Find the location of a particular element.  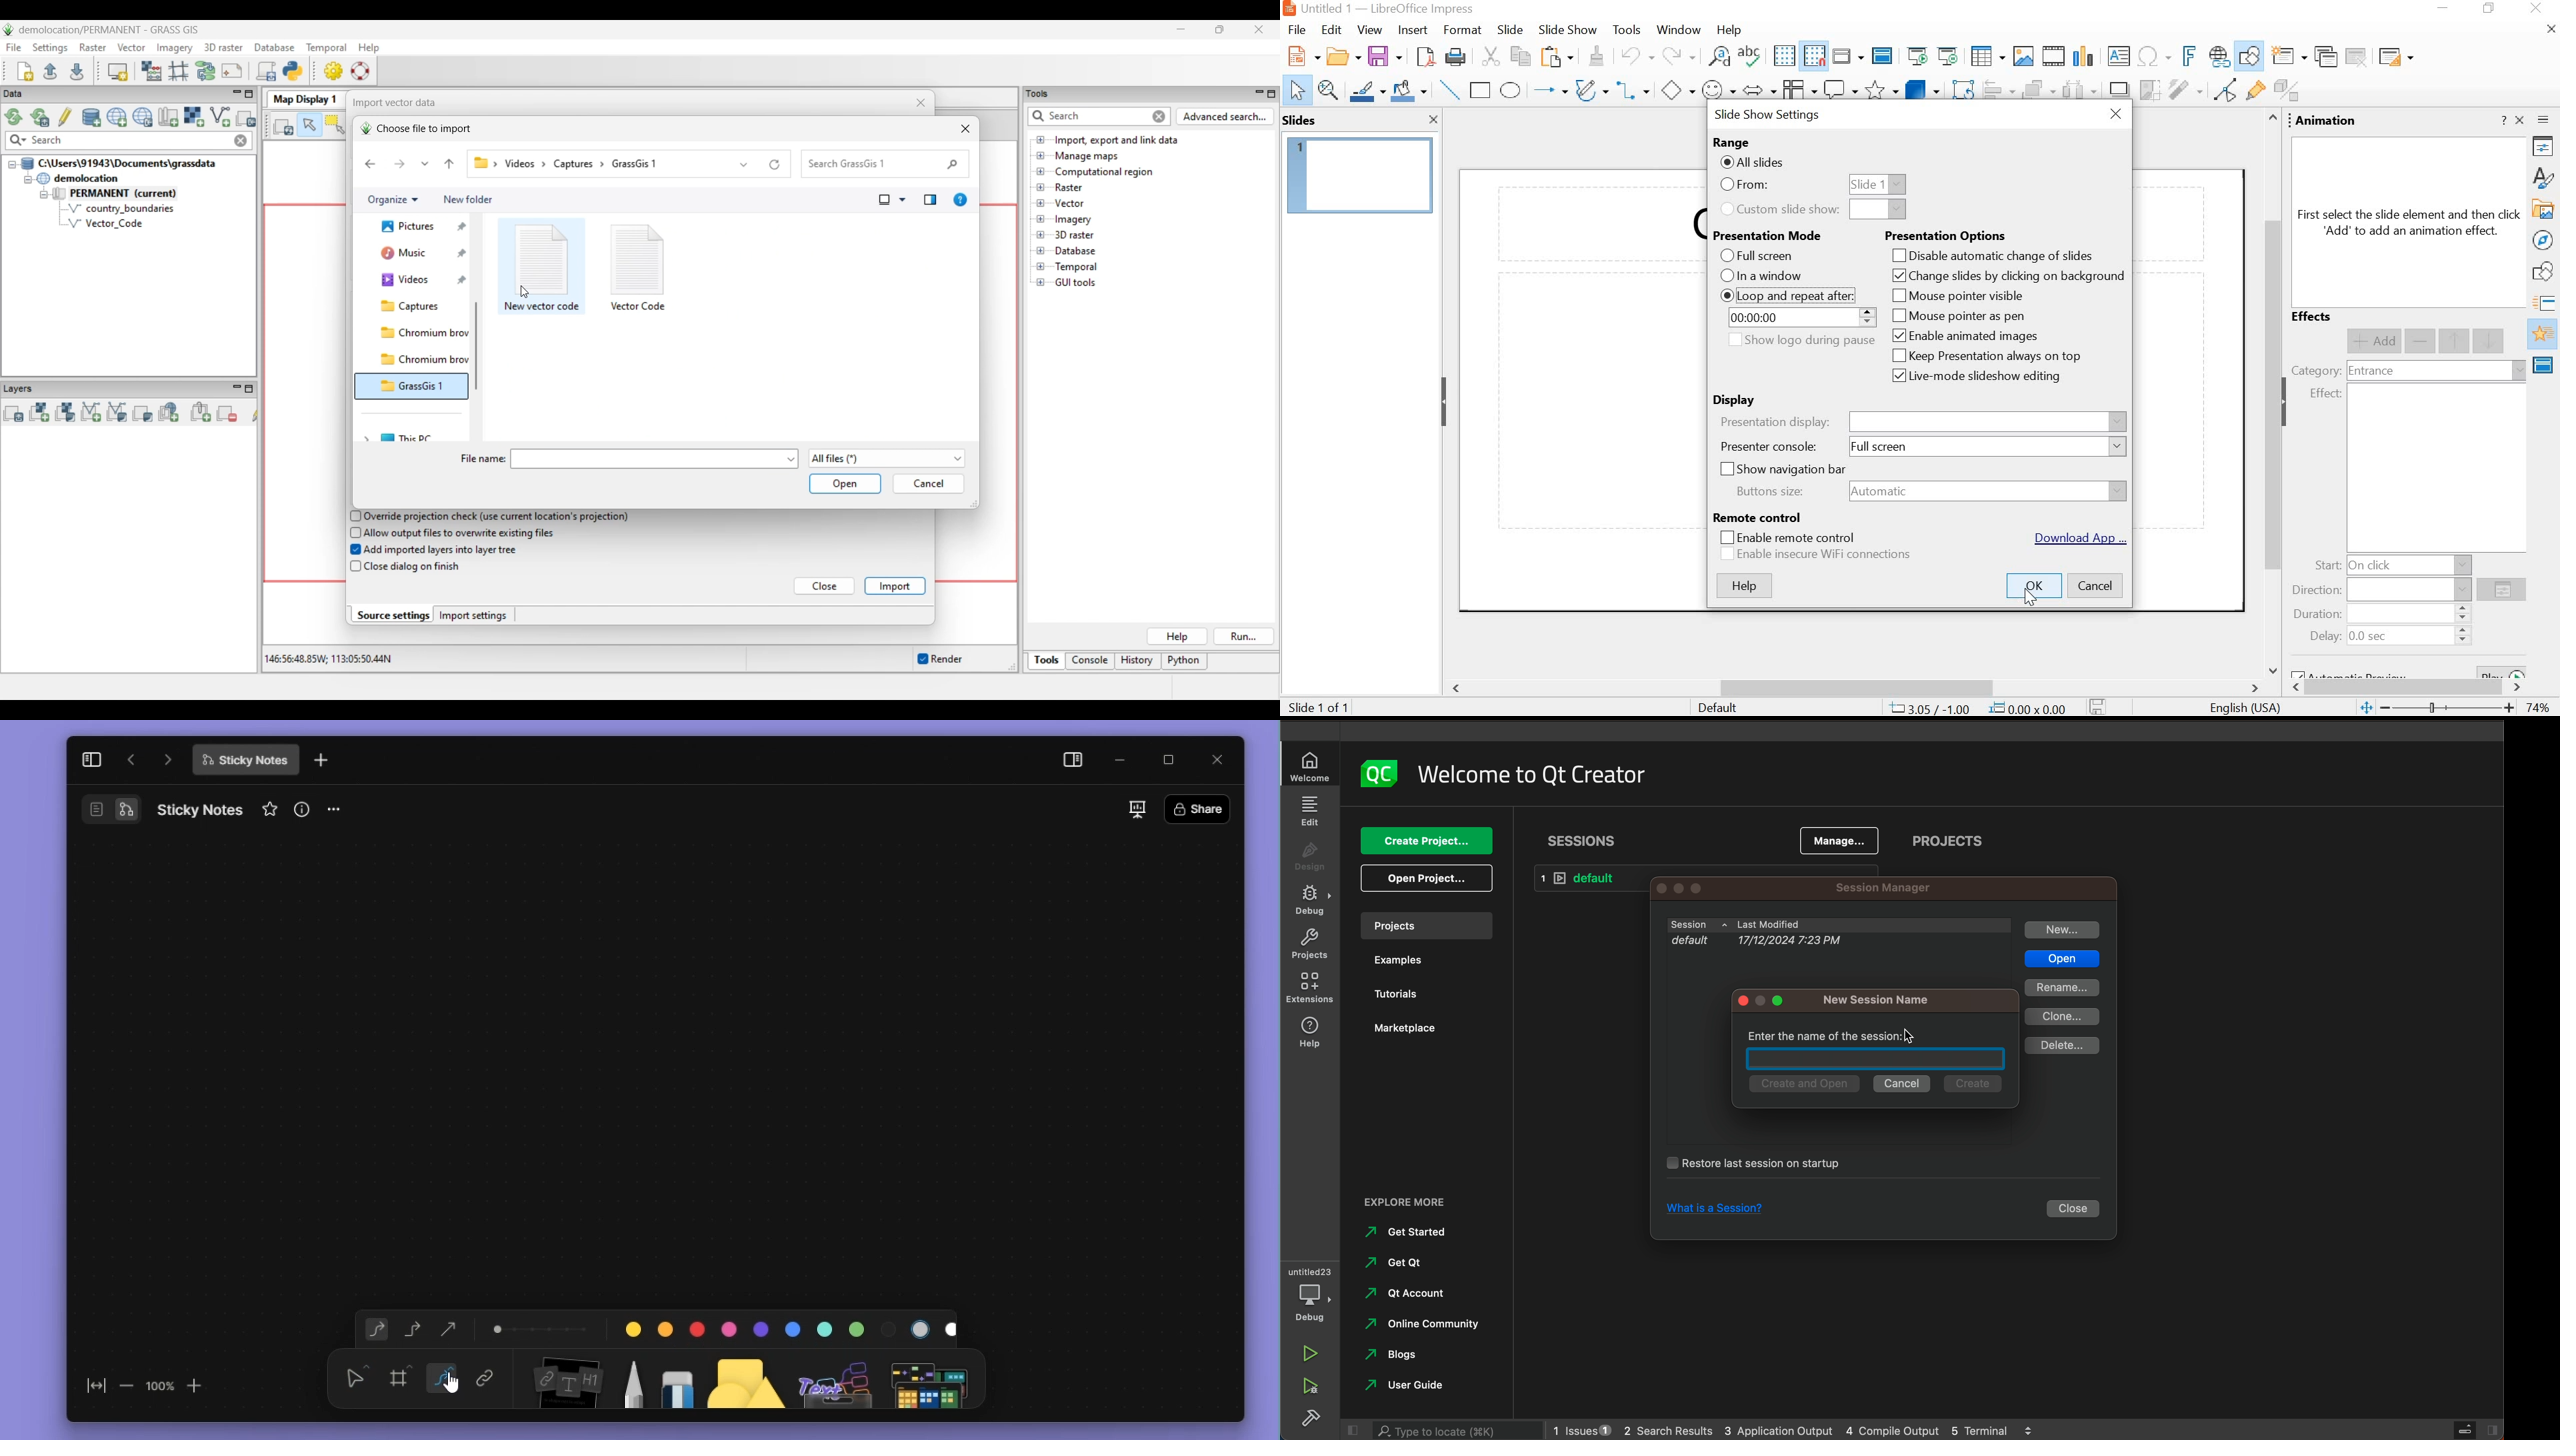

cursor is located at coordinates (2031, 599).